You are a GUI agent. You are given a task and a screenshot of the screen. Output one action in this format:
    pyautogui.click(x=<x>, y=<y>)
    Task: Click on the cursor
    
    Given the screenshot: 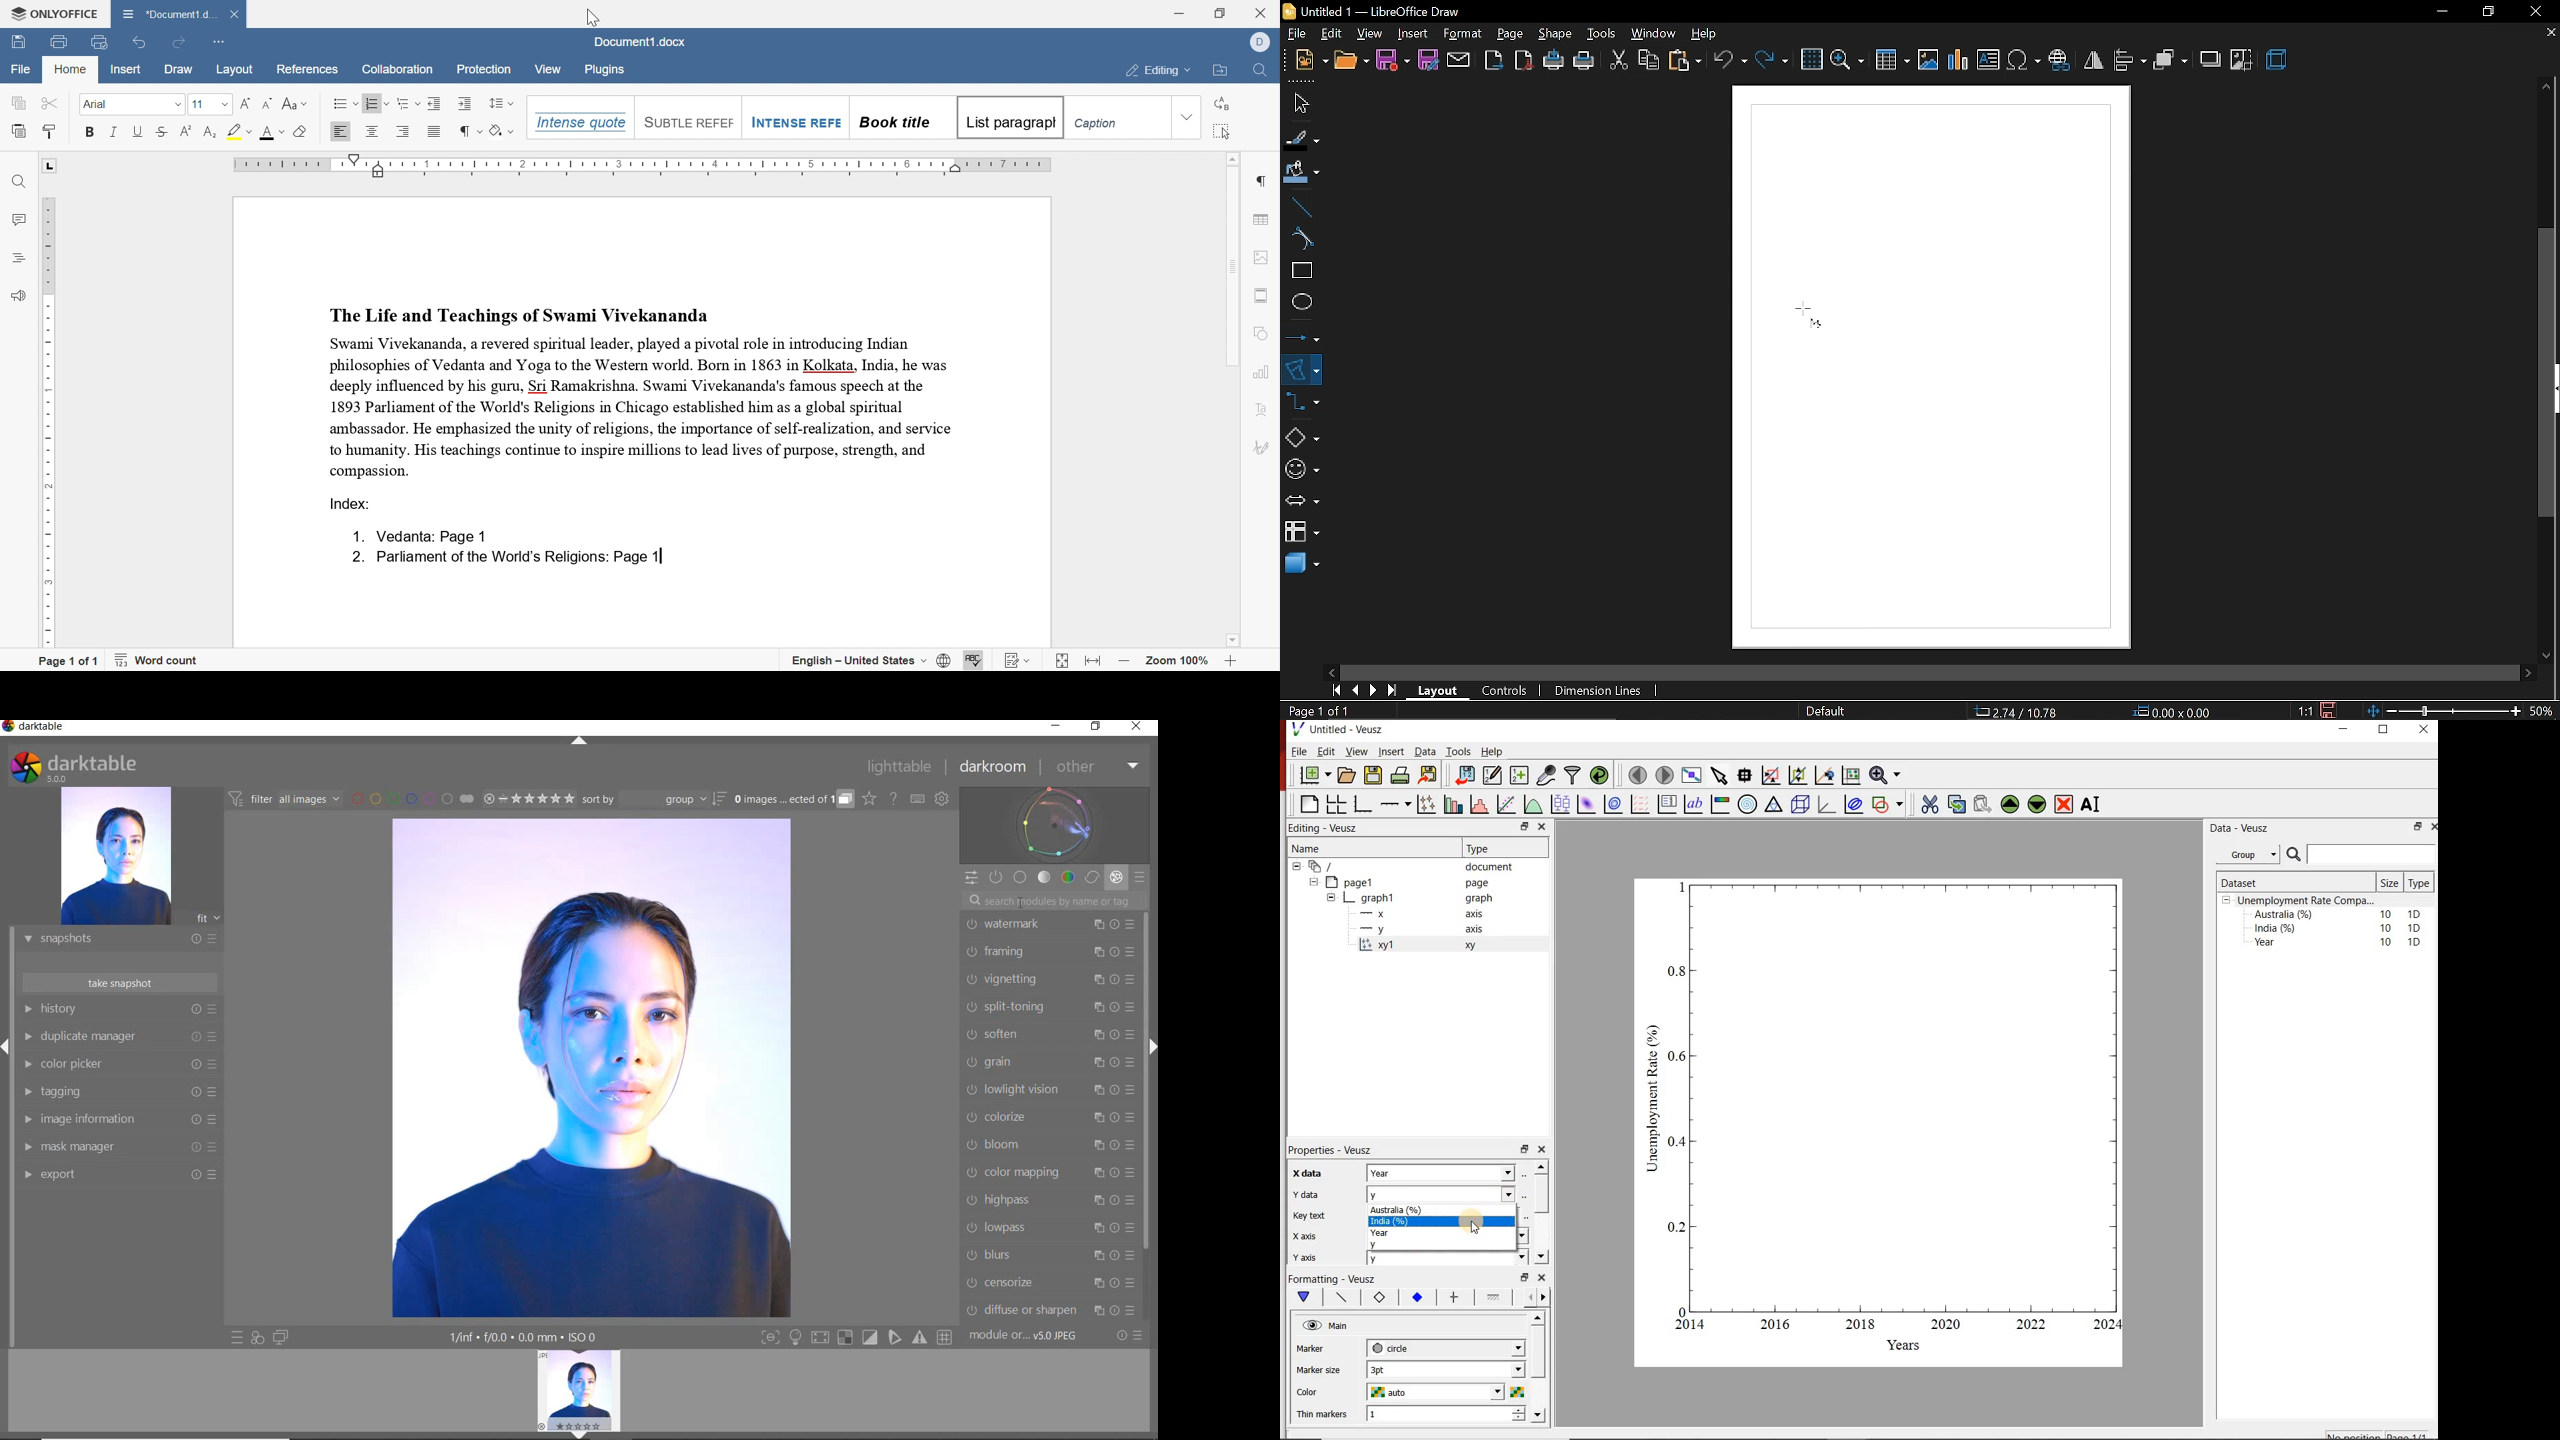 What is the action you would take?
    pyautogui.click(x=591, y=17)
    